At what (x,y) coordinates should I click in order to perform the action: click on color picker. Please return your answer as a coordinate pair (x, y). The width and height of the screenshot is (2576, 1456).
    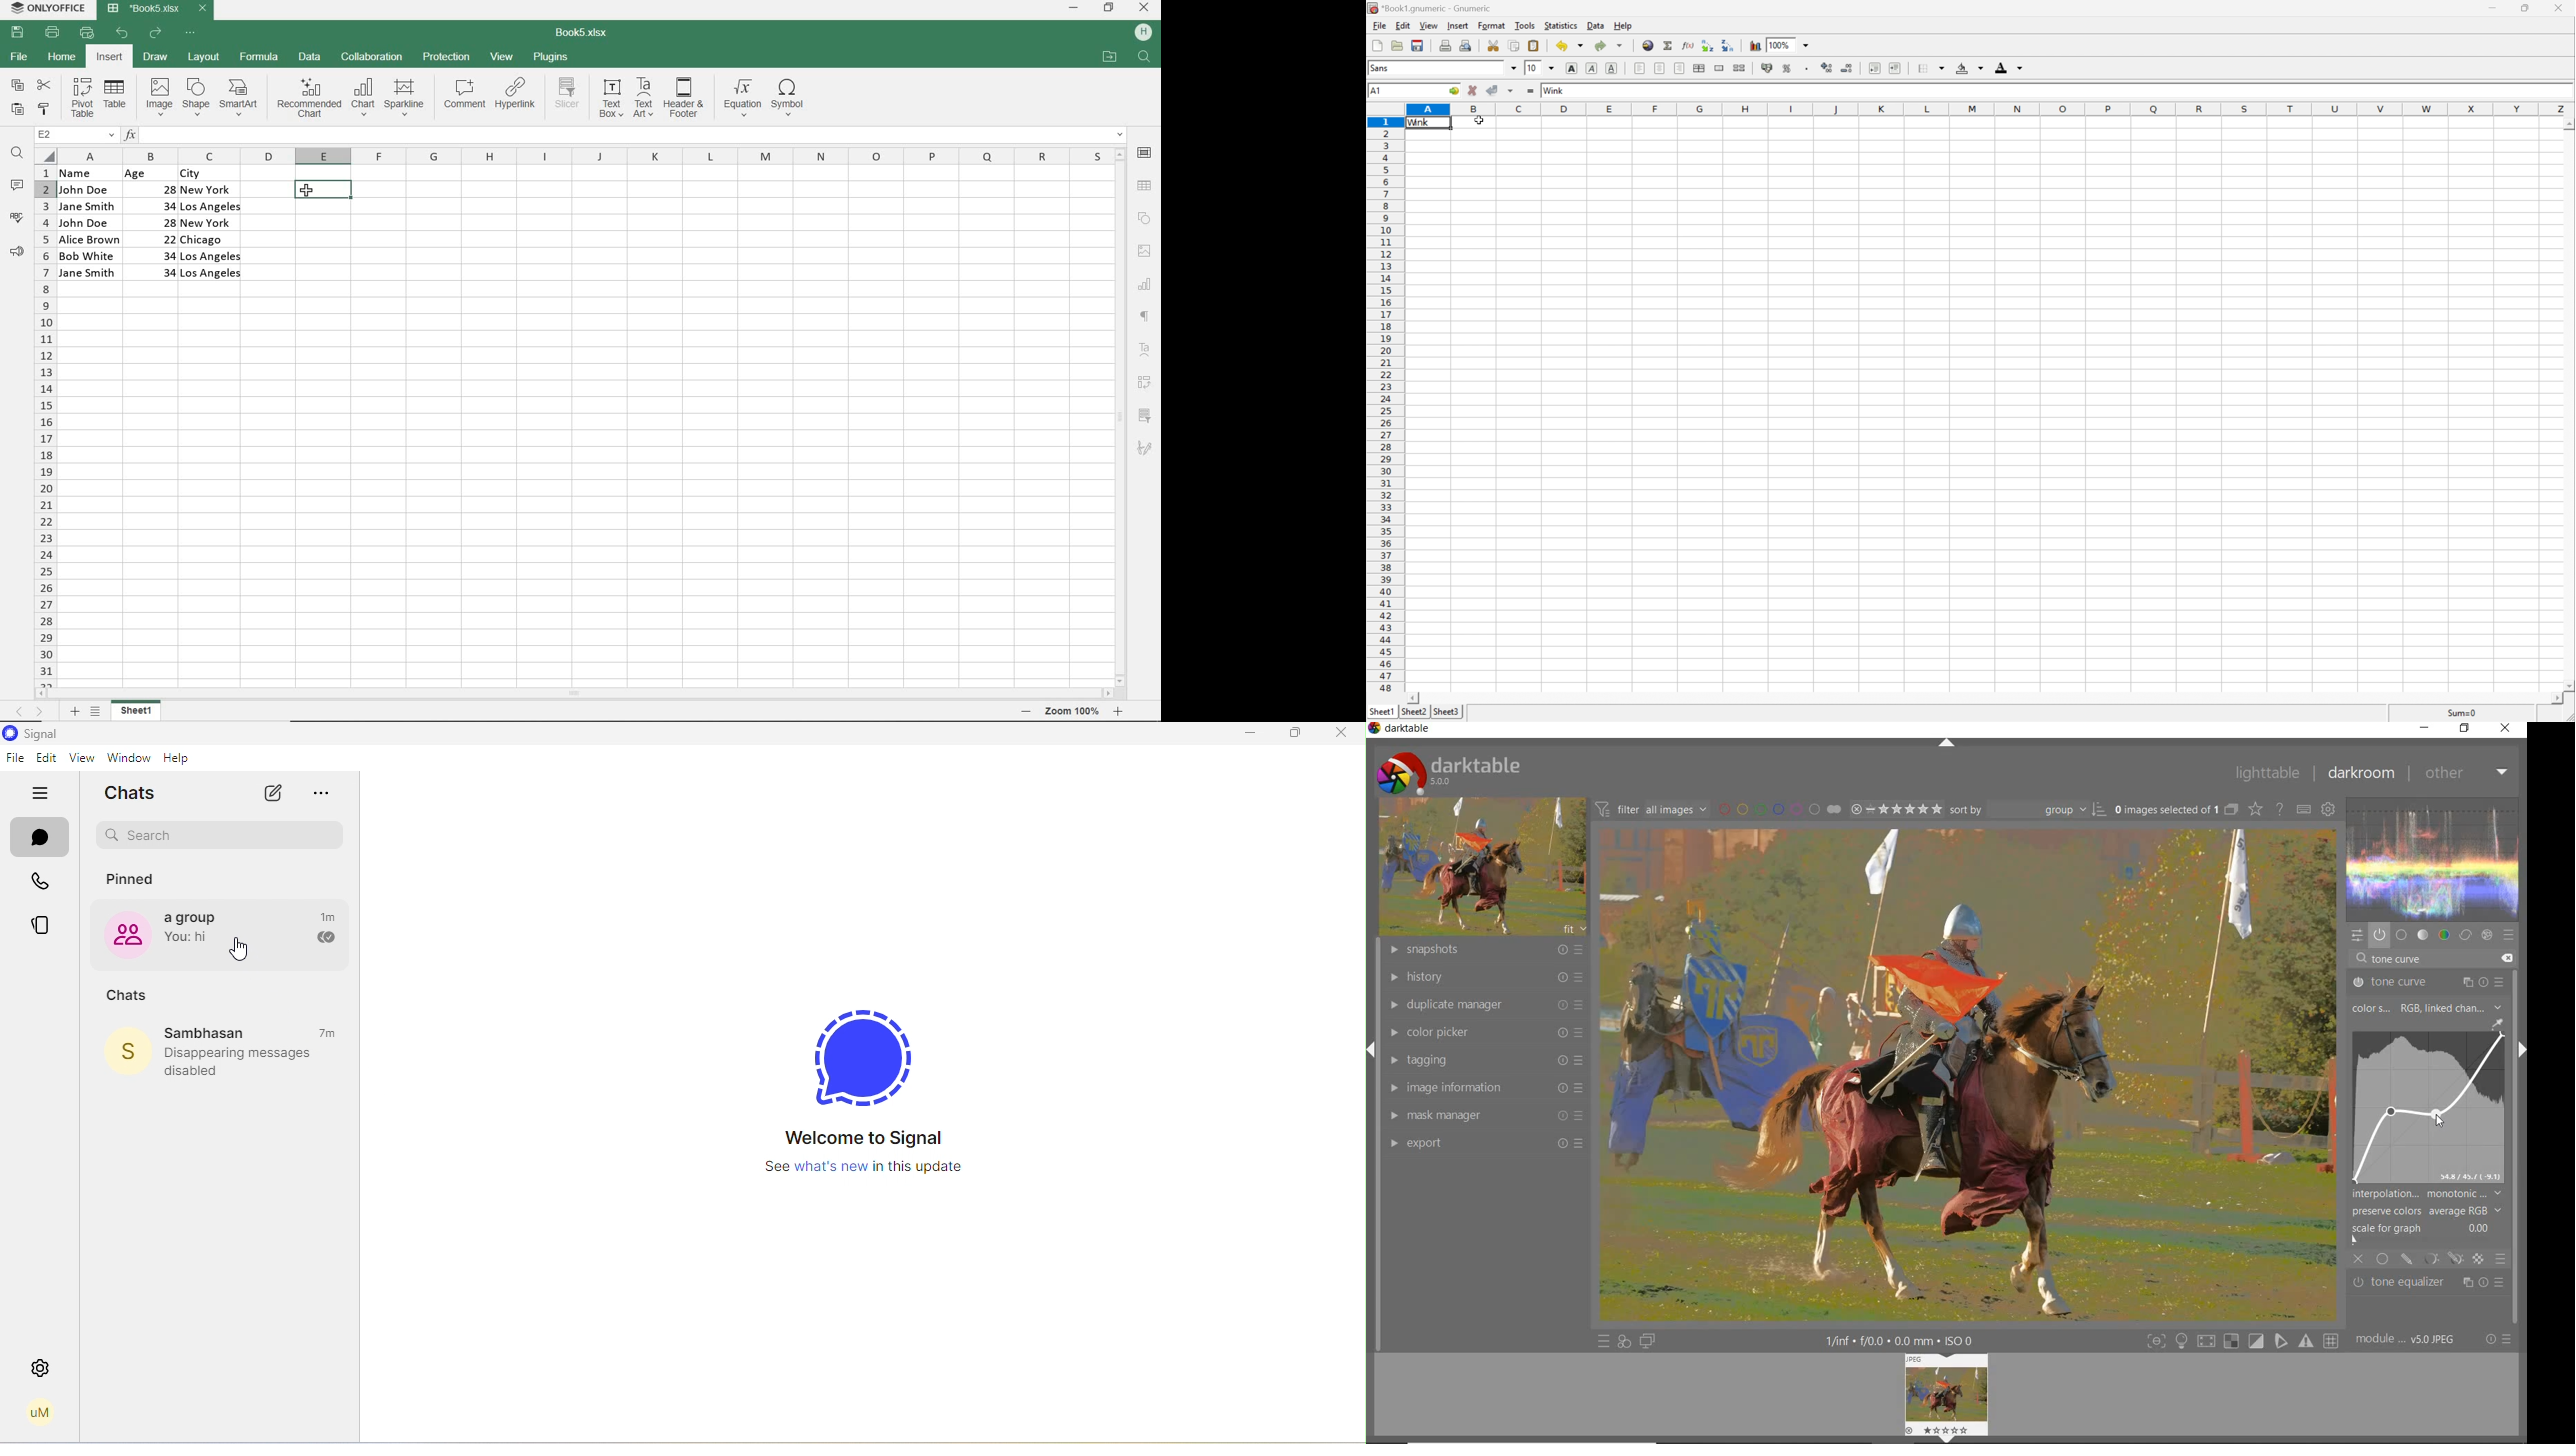
    Looking at the image, I should click on (1484, 1033).